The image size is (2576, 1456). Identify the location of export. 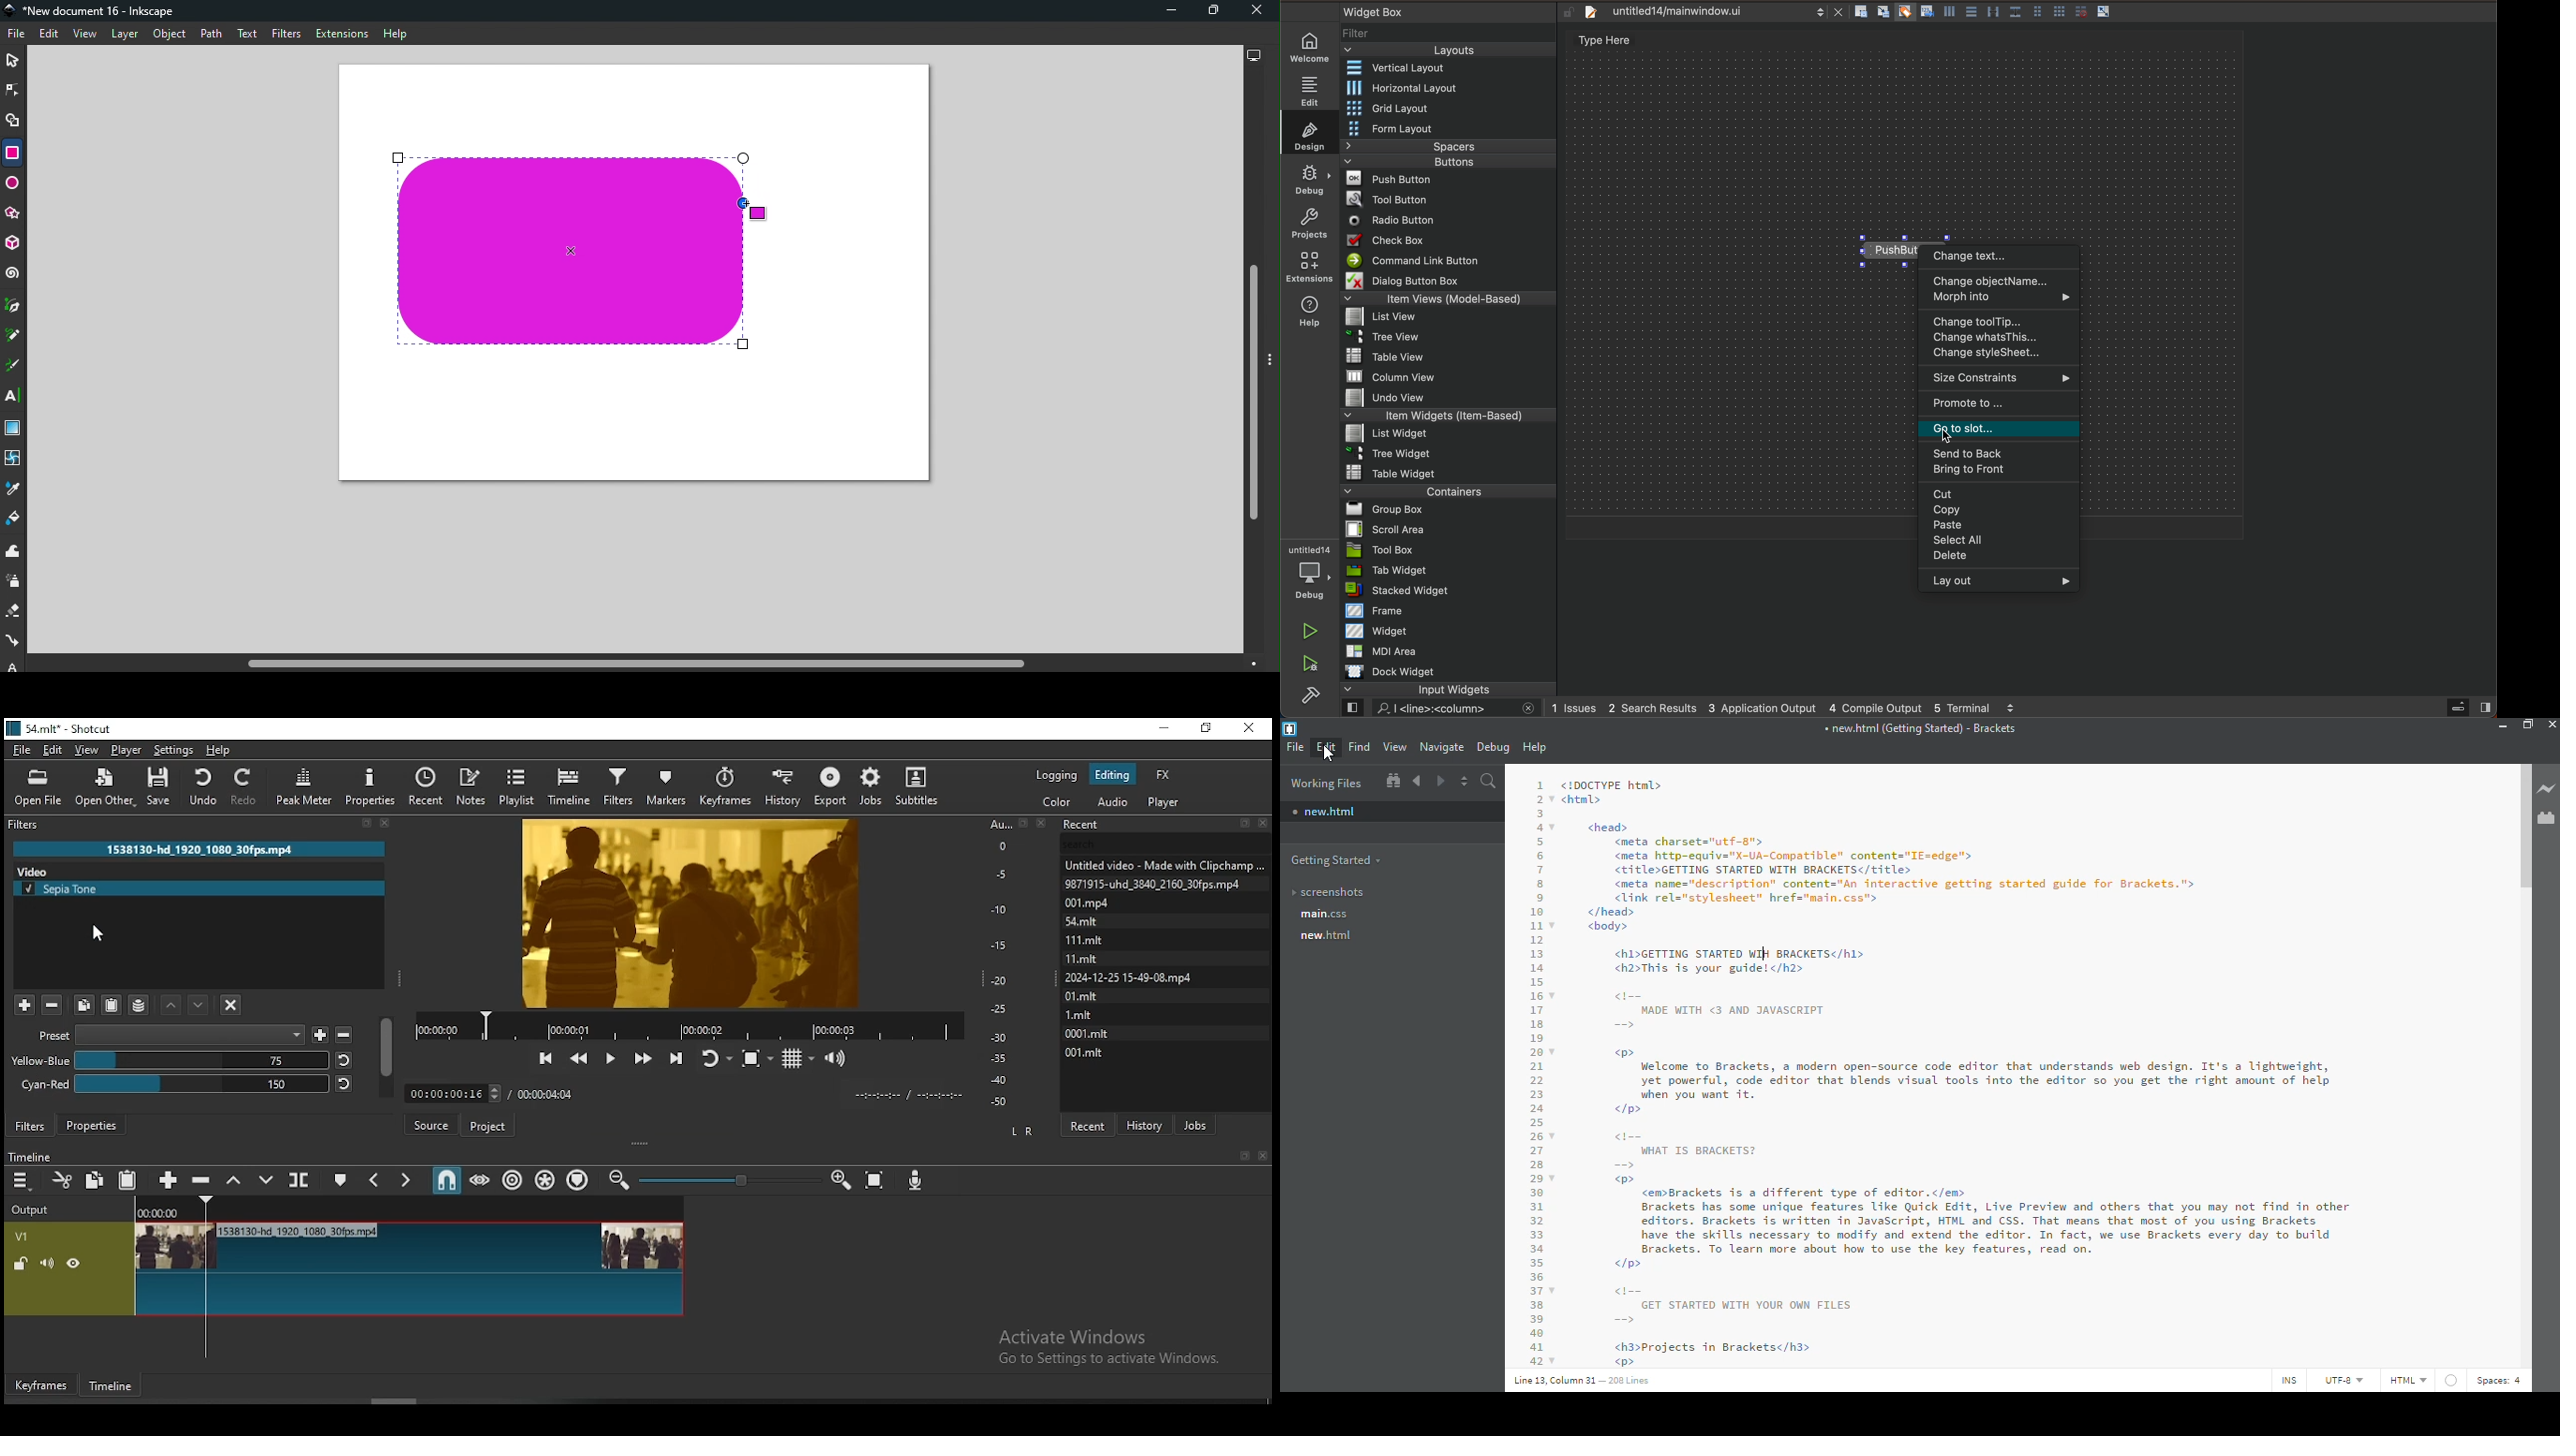
(833, 785).